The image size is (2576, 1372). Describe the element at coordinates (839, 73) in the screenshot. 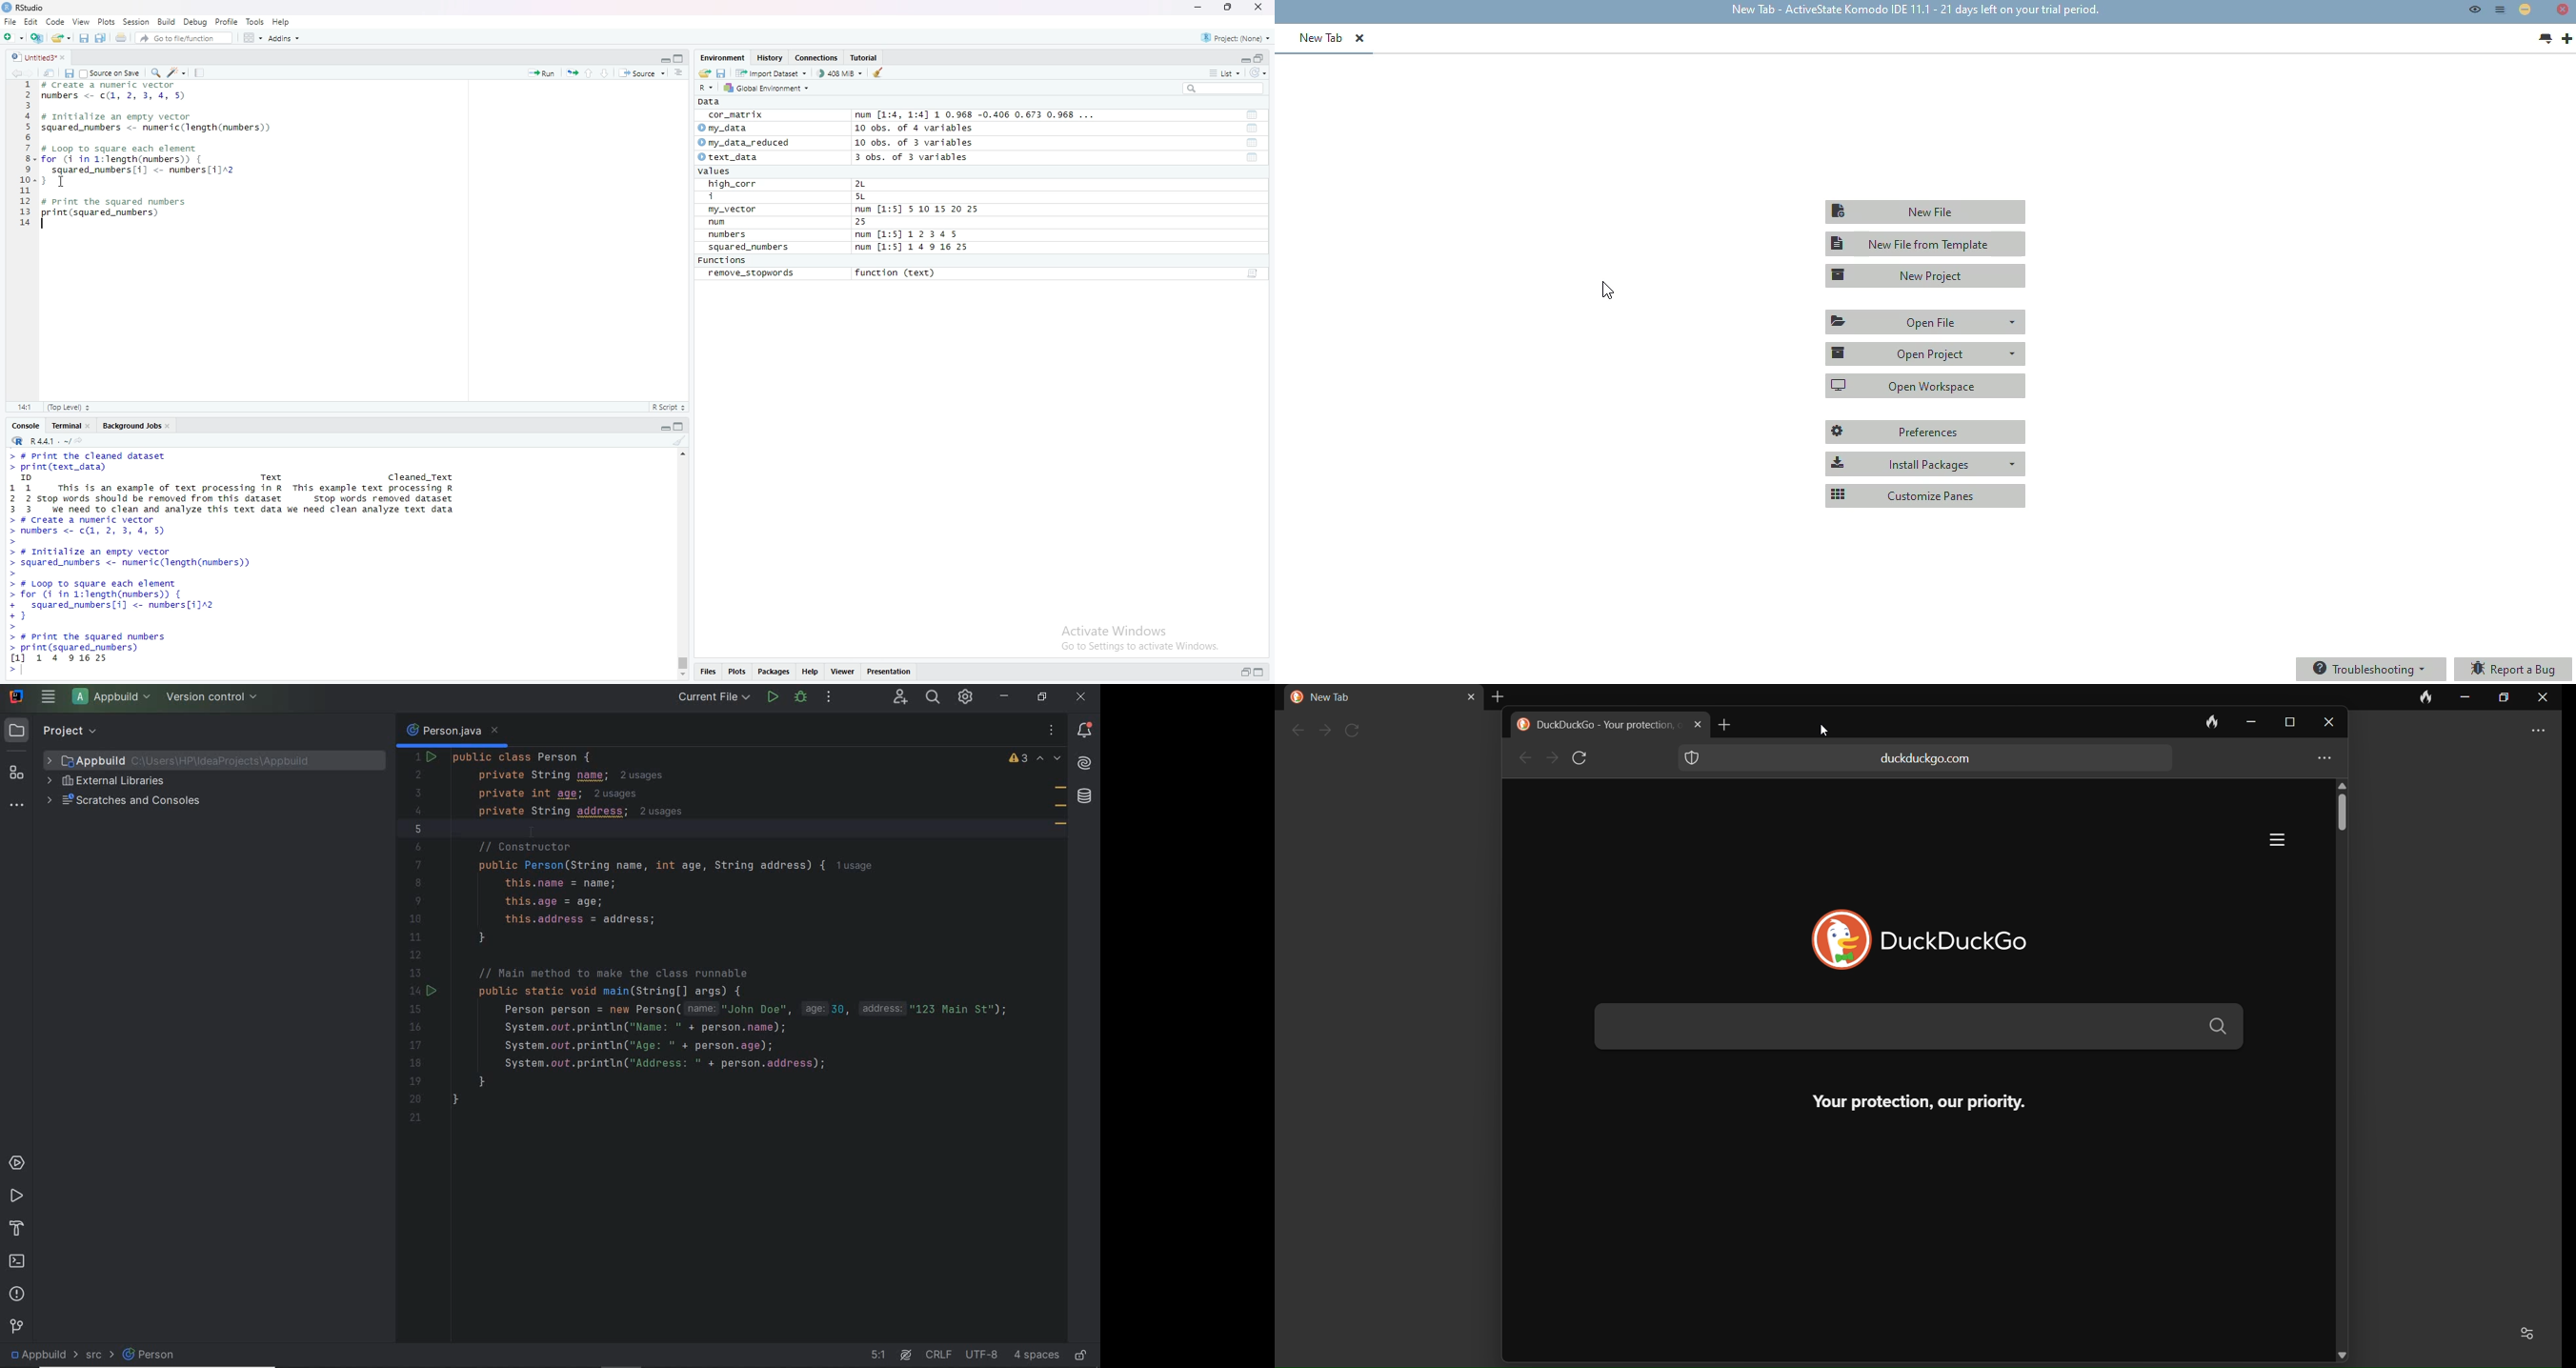

I see `408 MiB` at that location.